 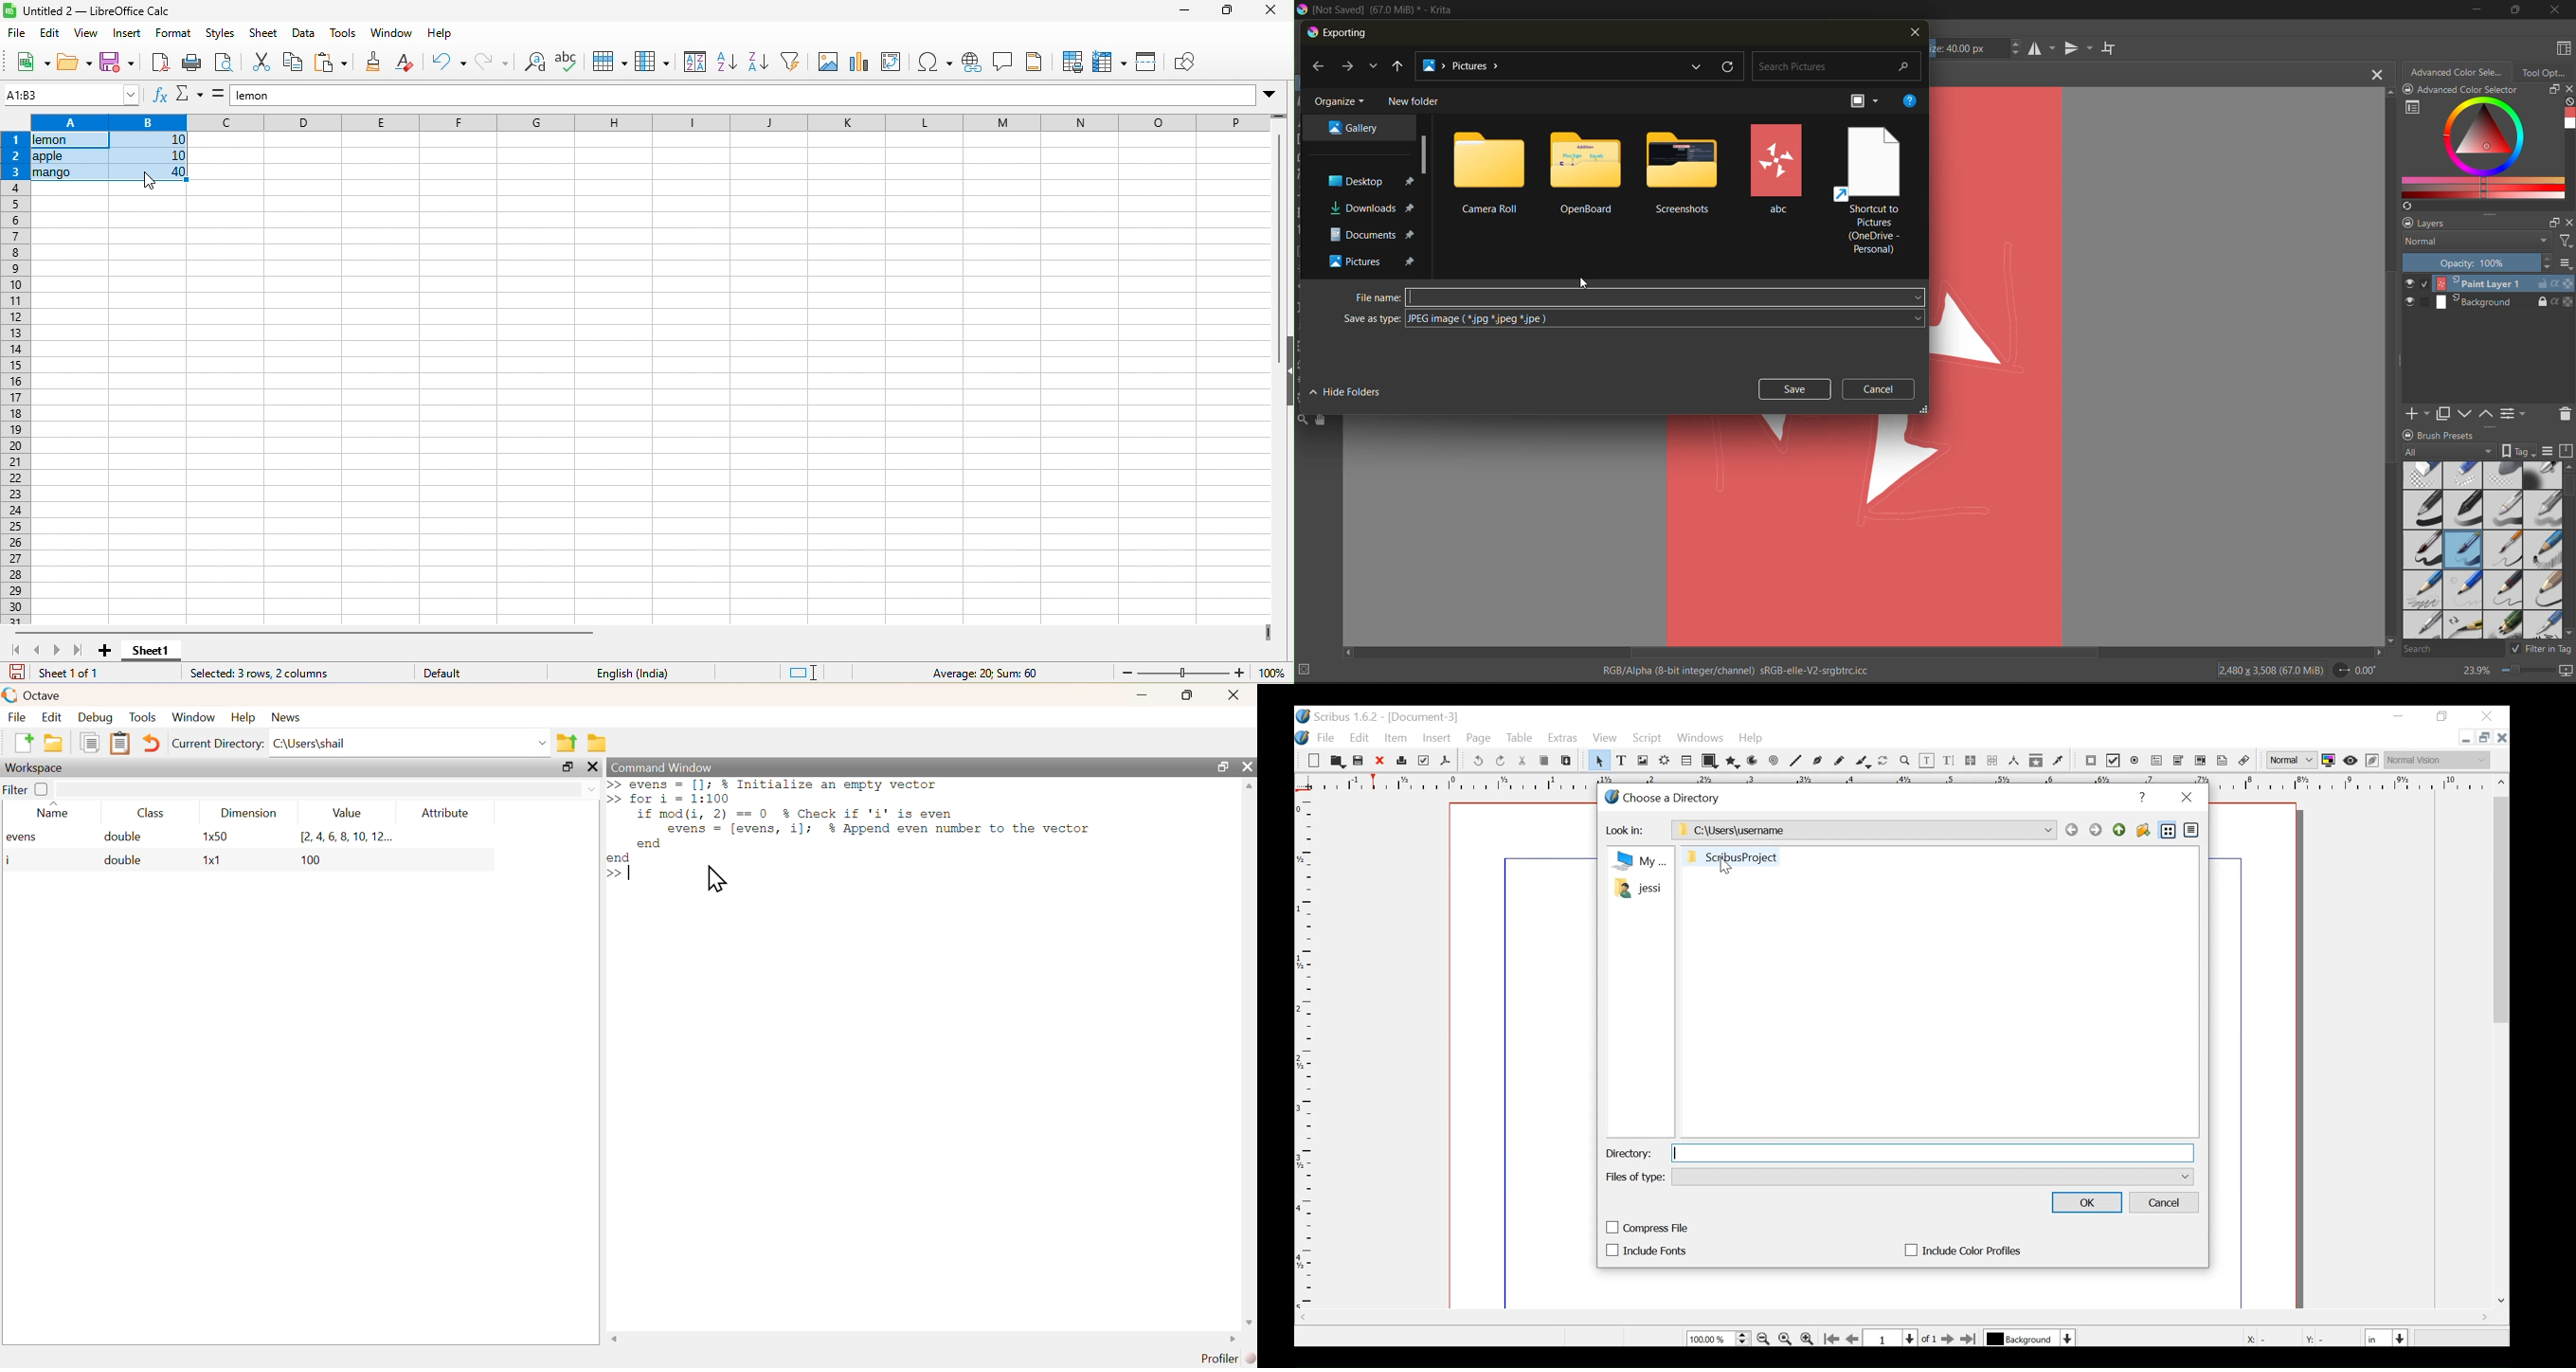 I want to click on map the canvas, so click(x=2565, y=672).